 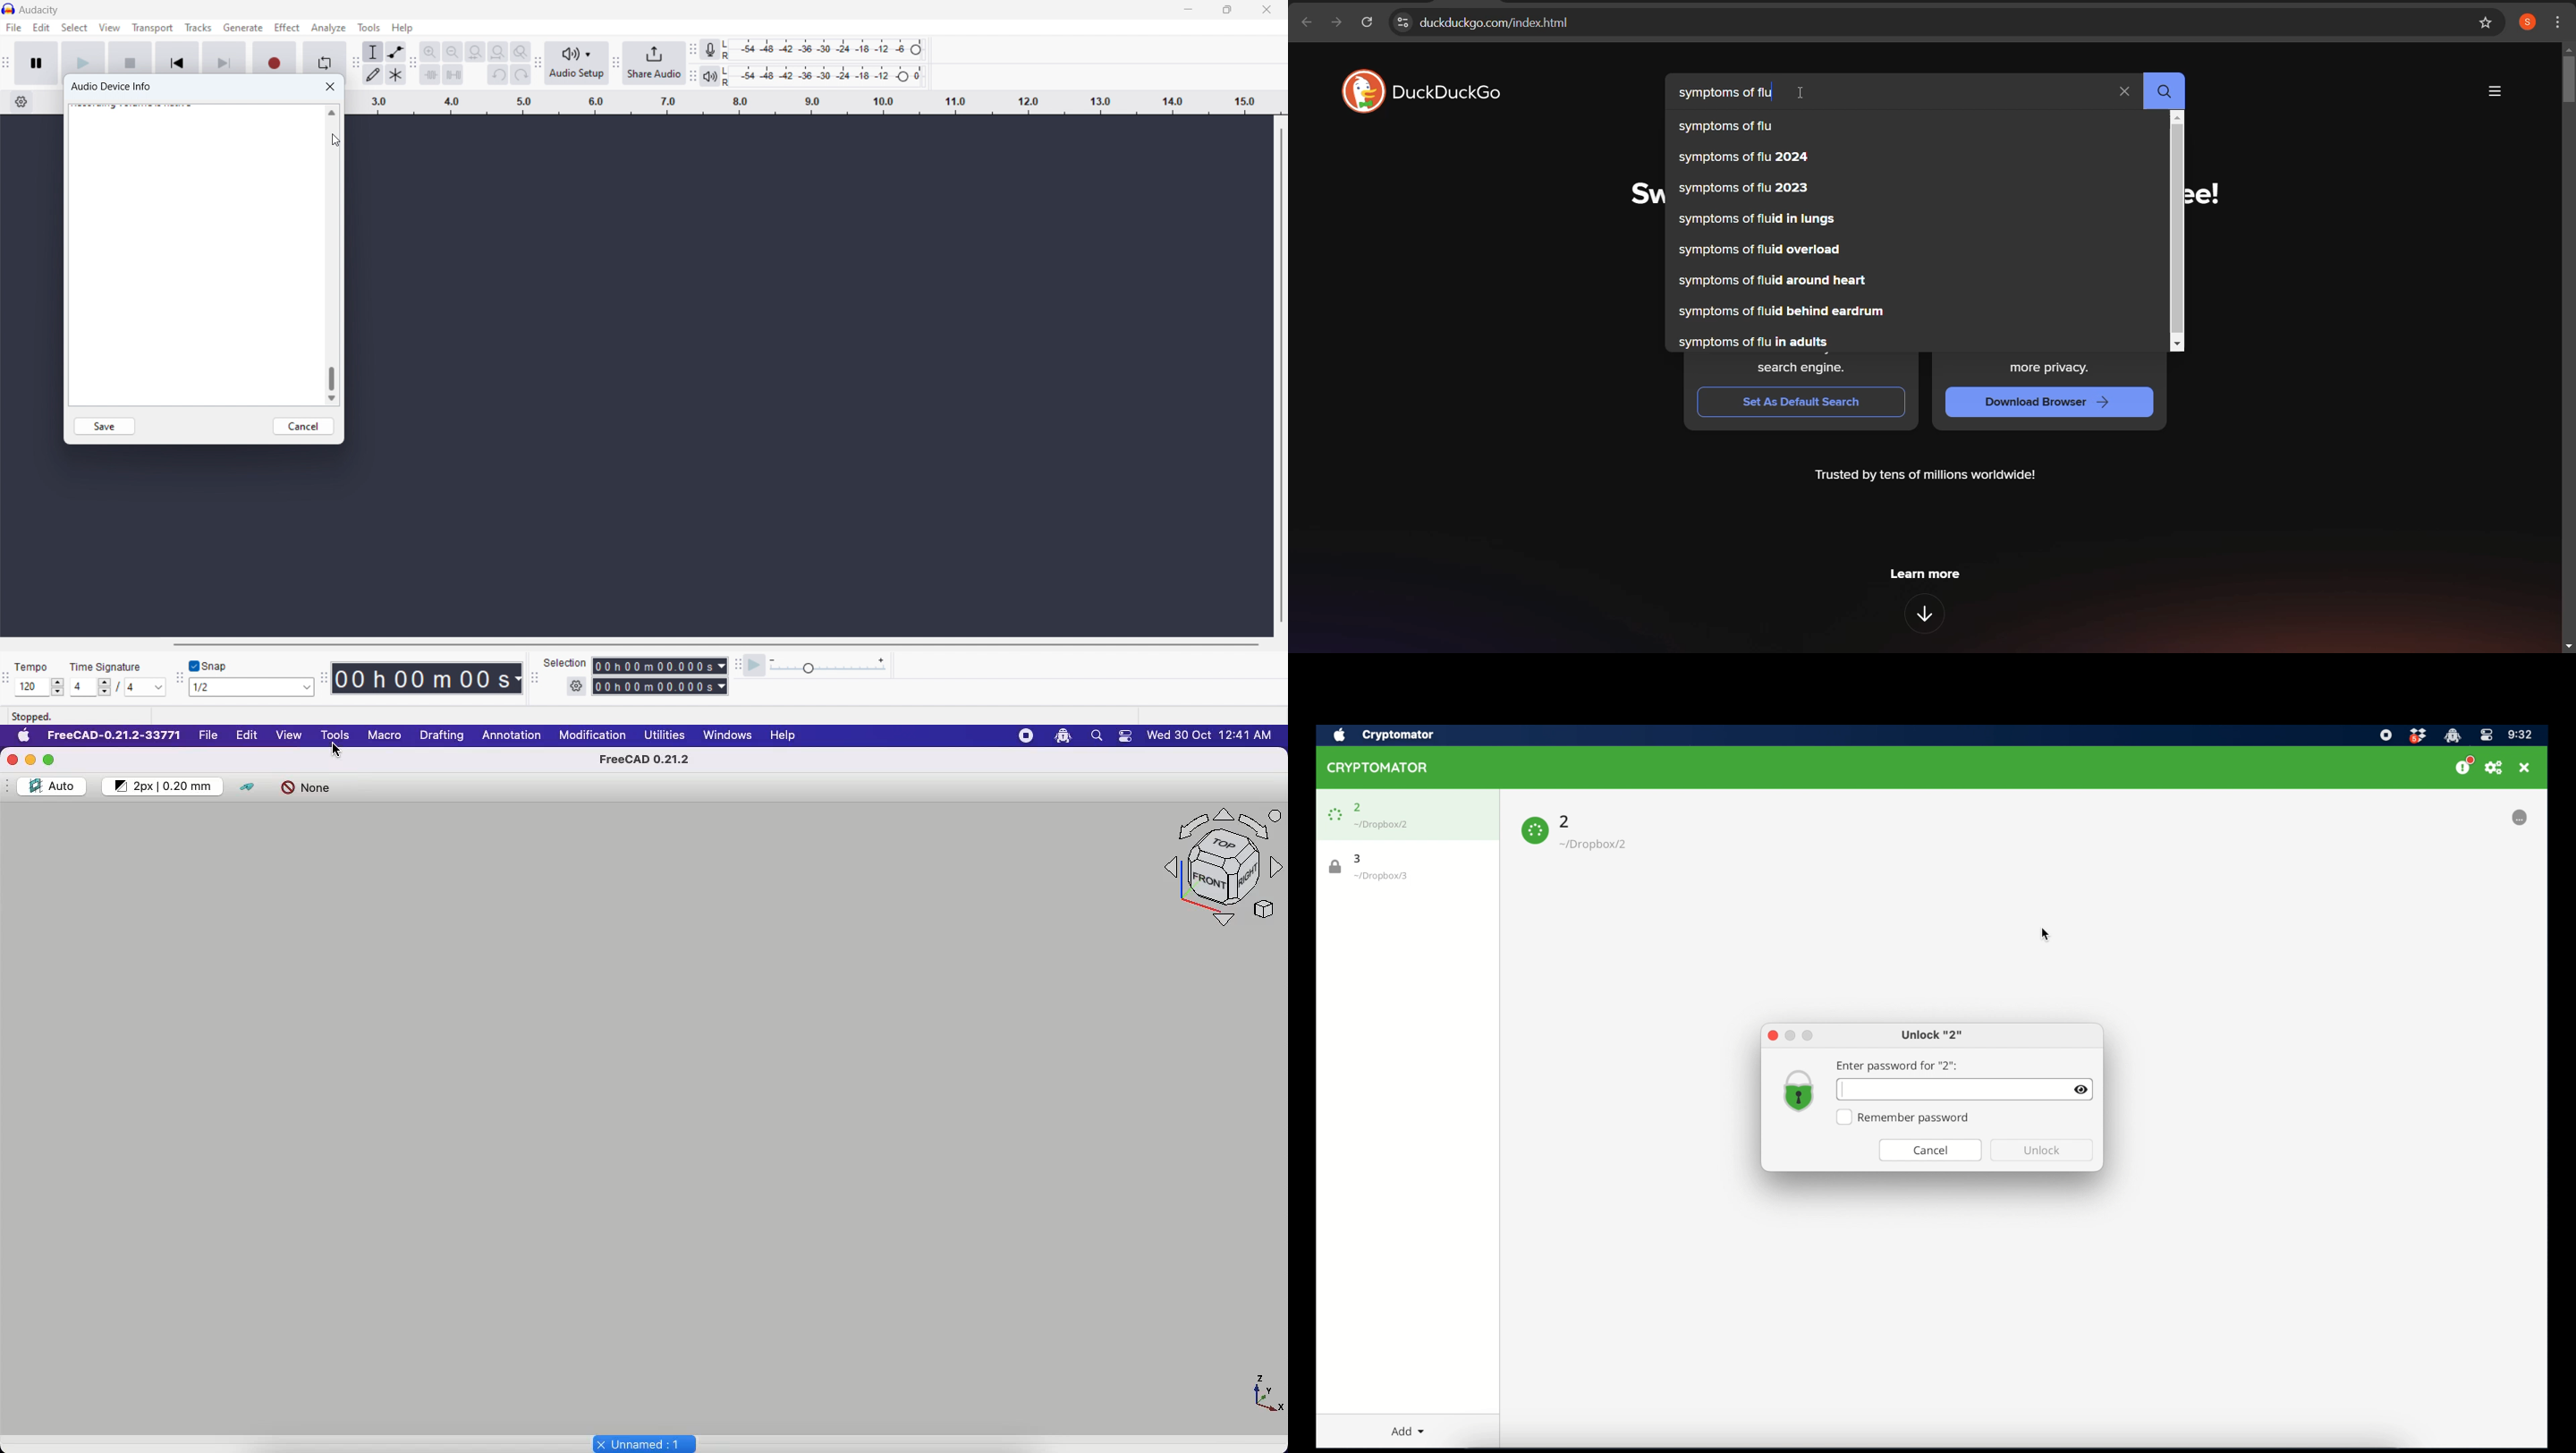 I want to click on effect, so click(x=287, y=27).